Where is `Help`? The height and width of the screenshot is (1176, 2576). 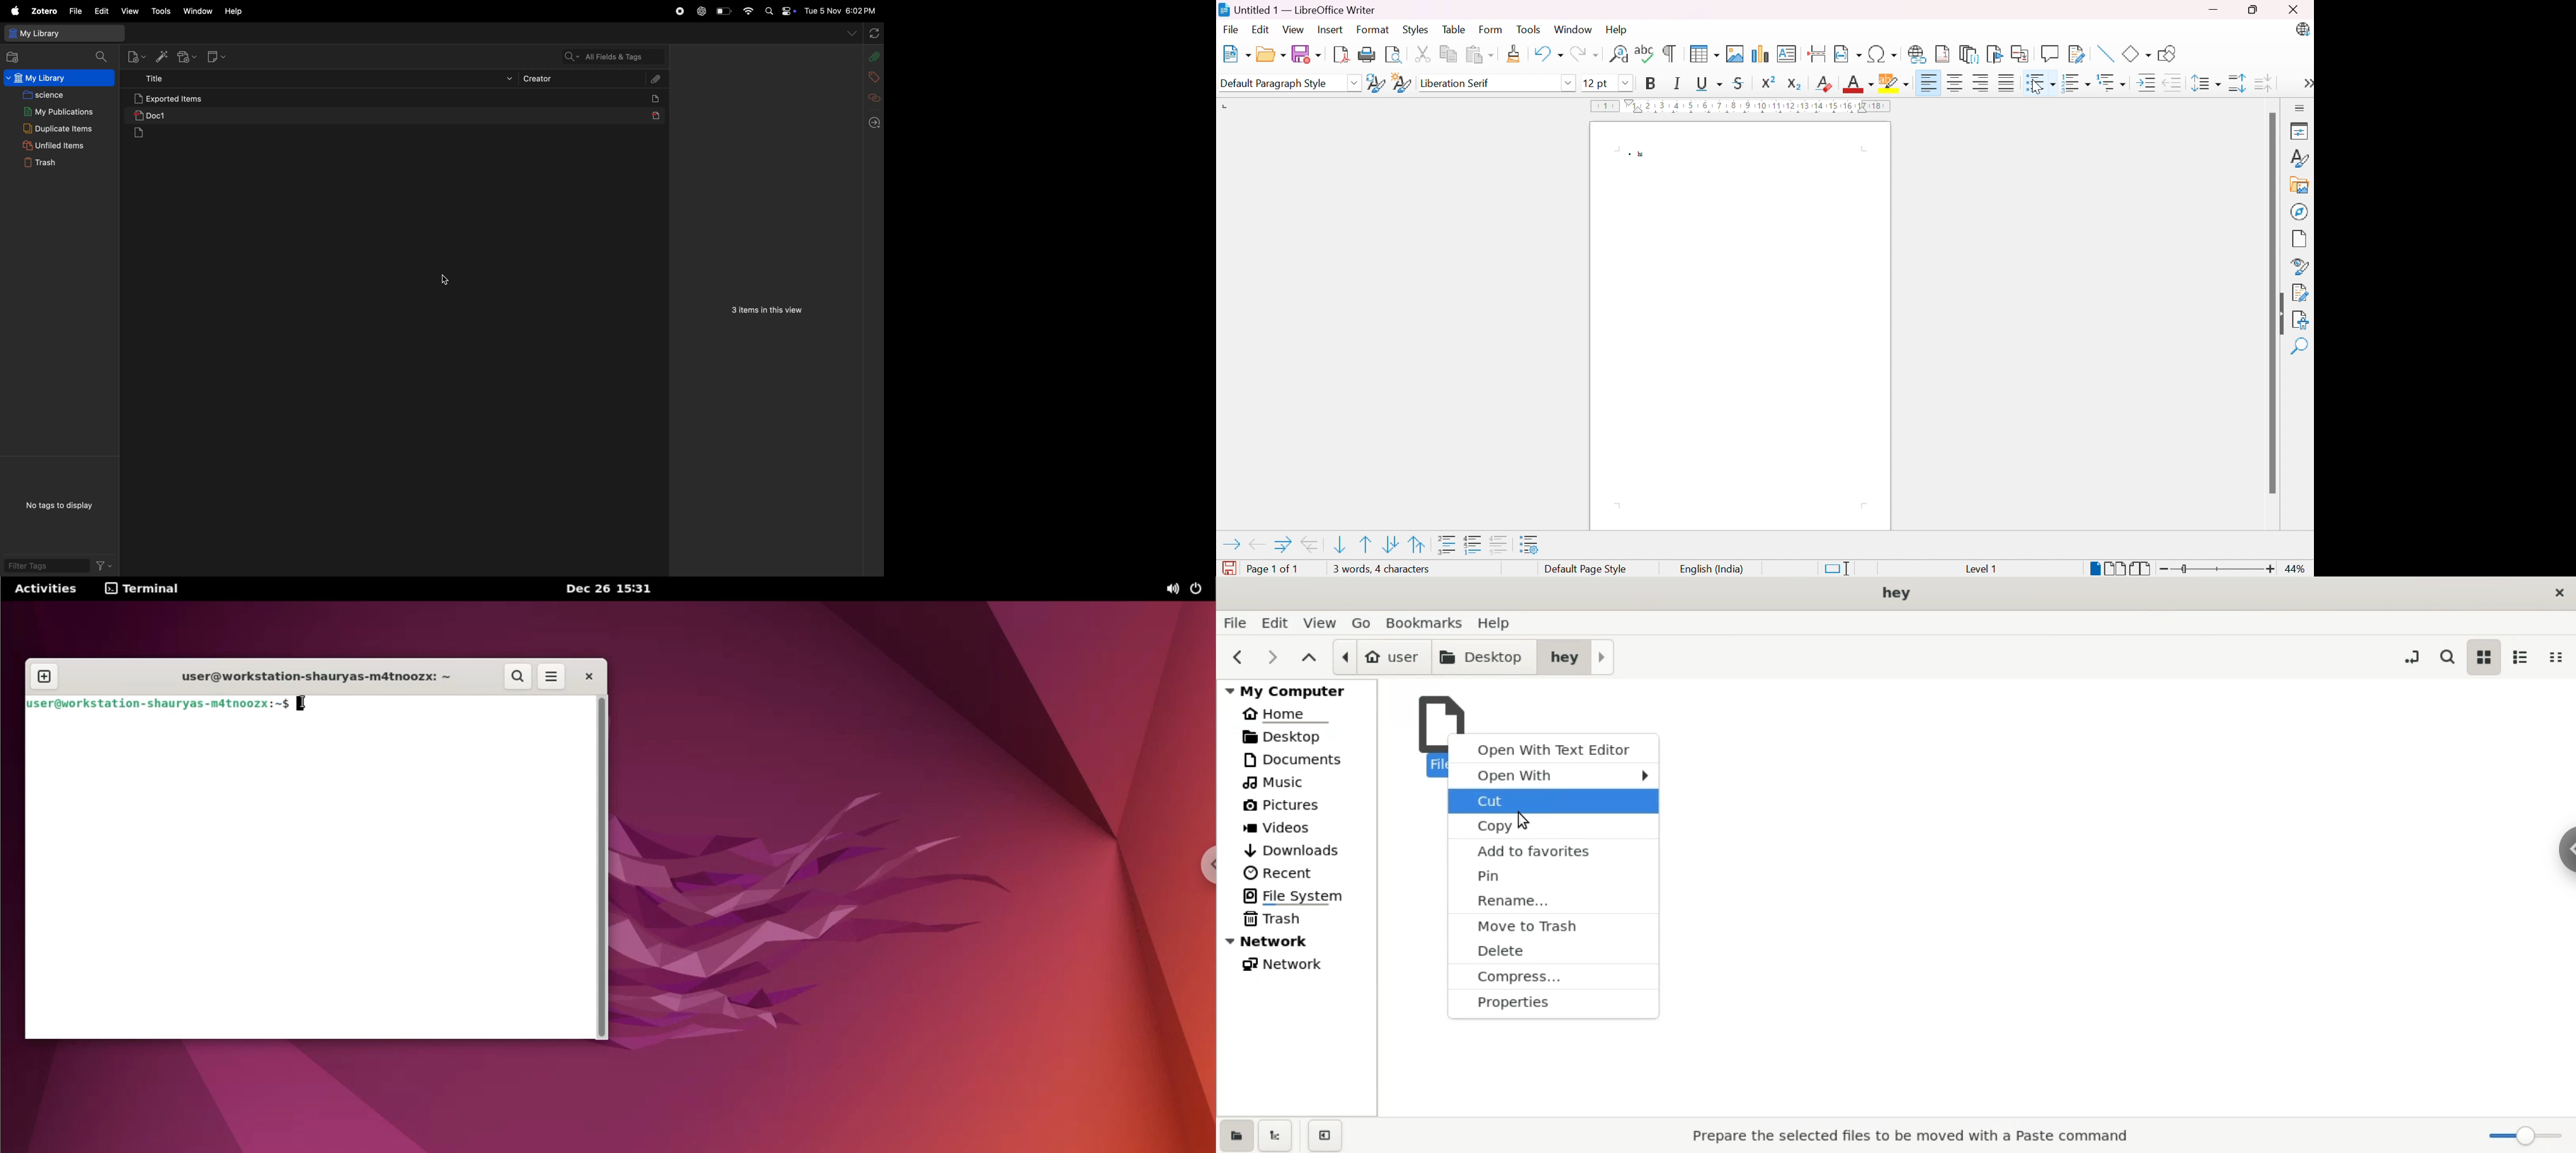
Help is located at coordinates (1620, 30).